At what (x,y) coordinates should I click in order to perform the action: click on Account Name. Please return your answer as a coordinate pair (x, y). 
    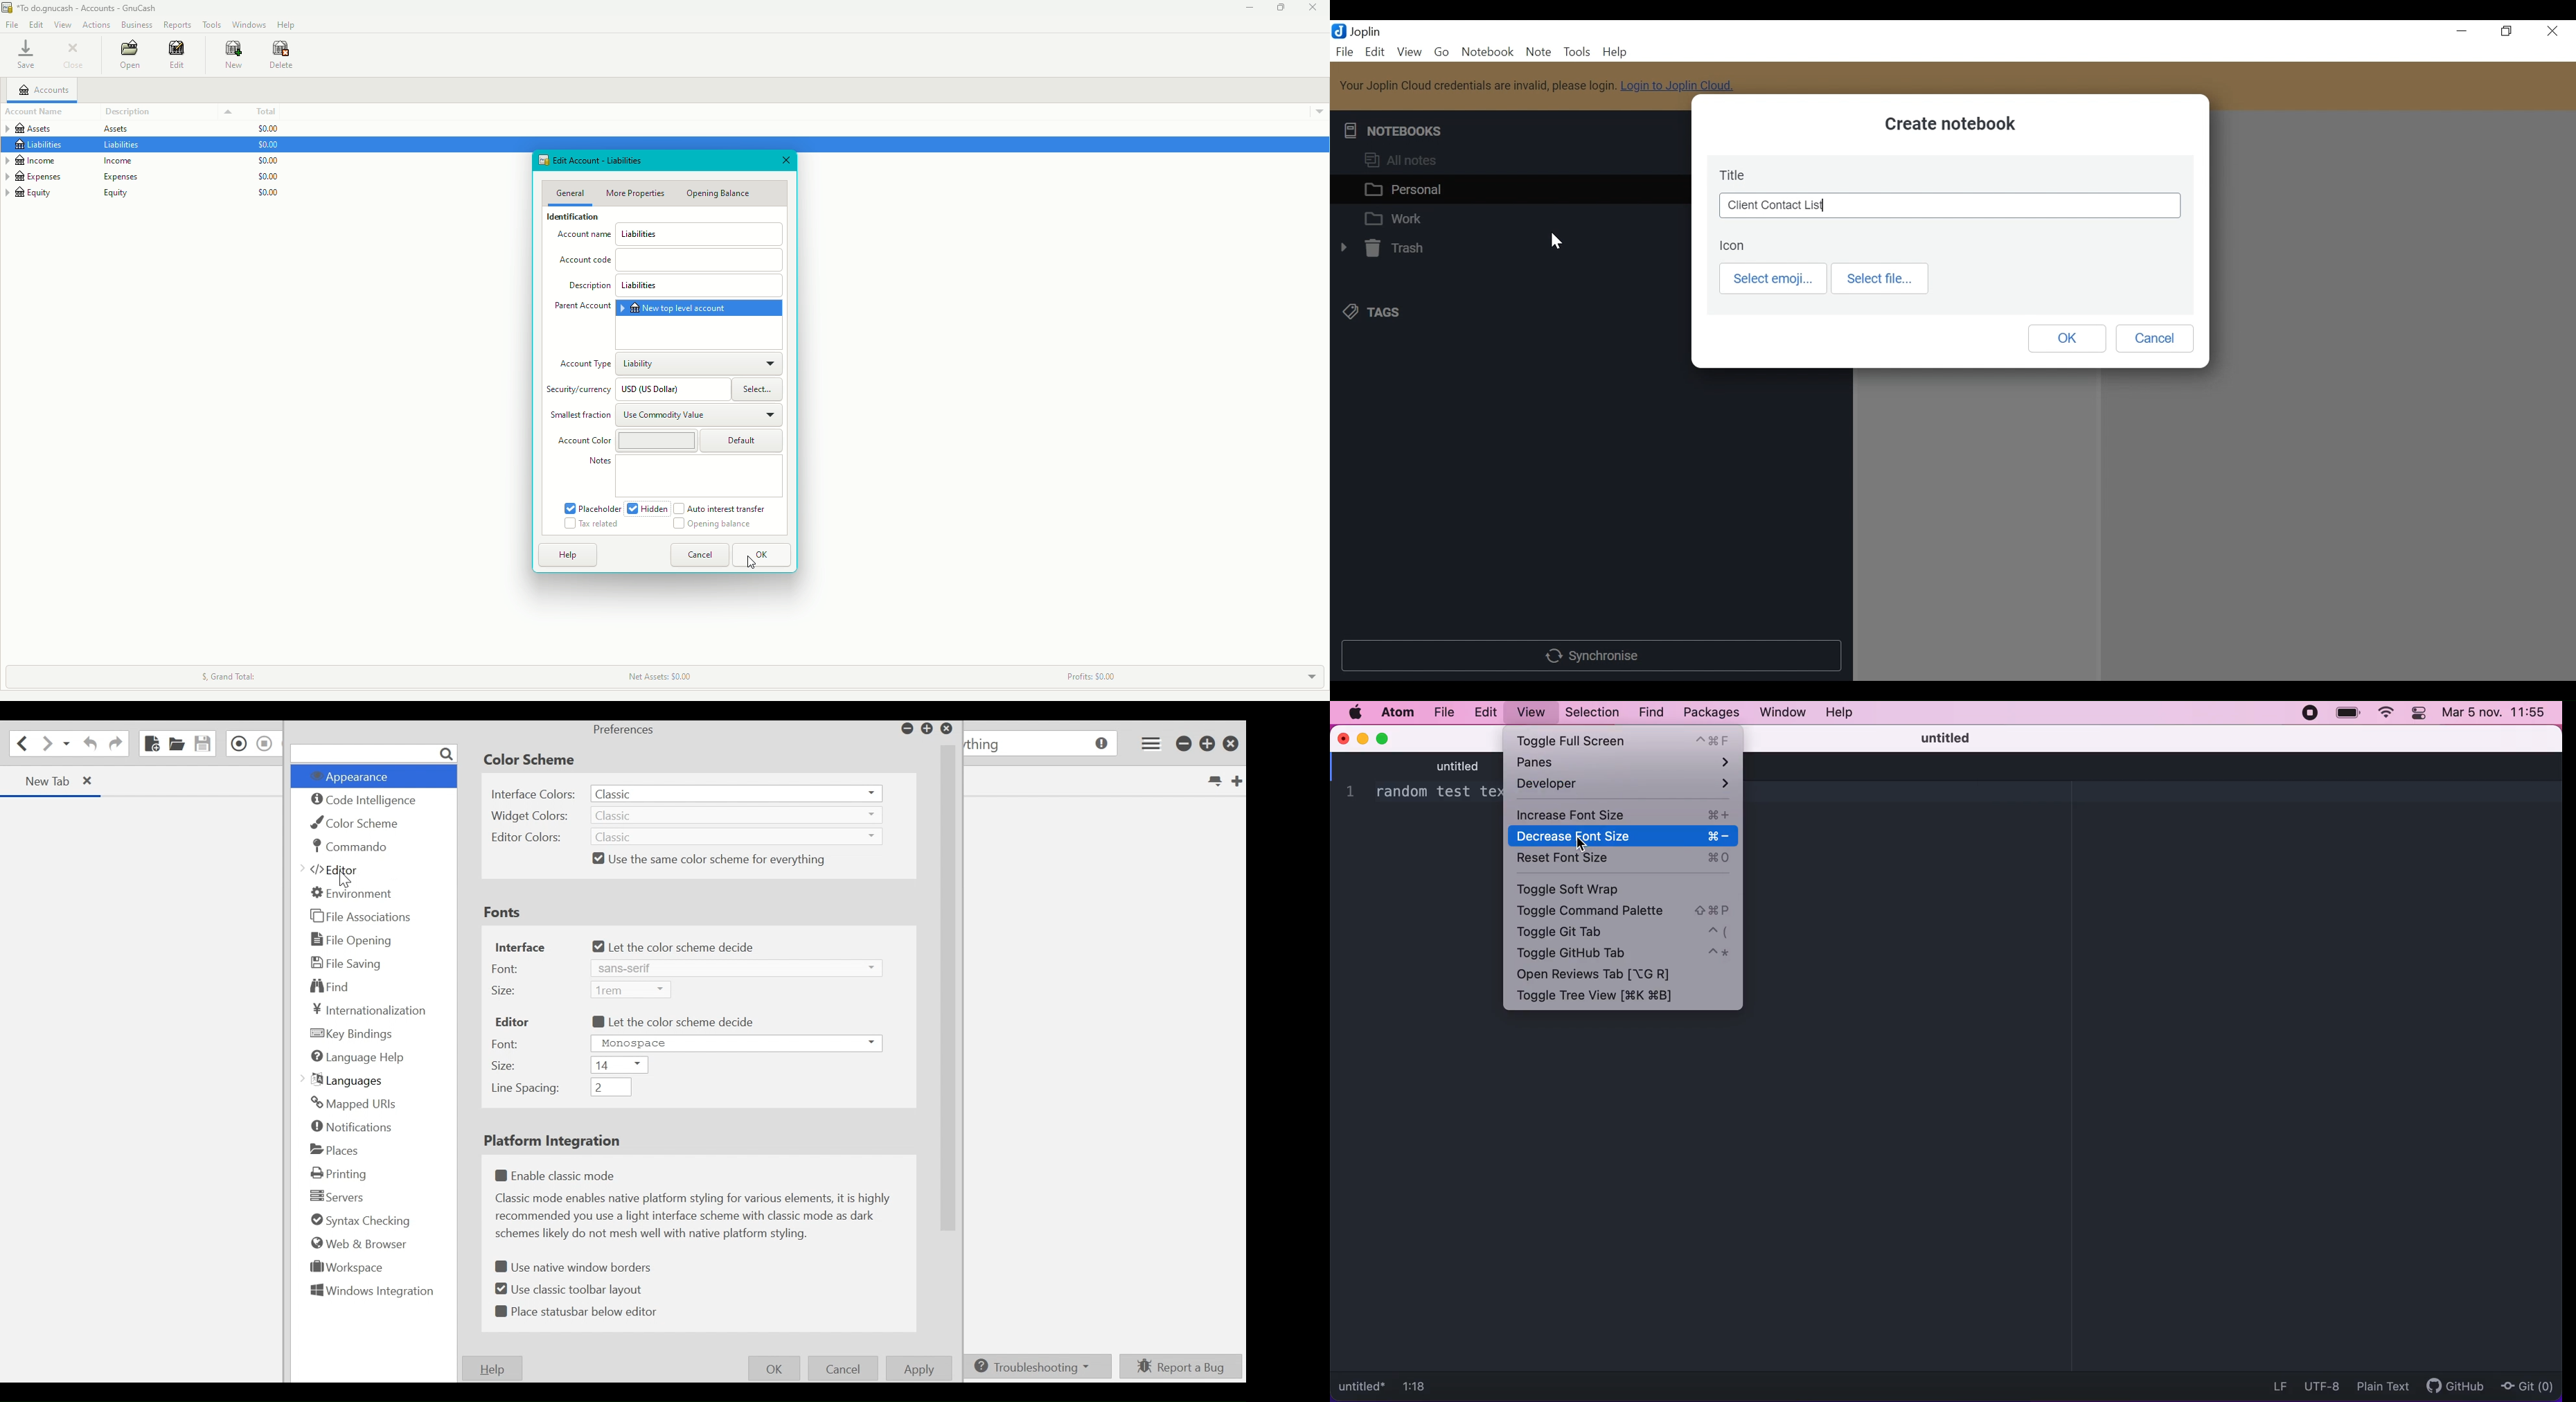
    Looking at the image, I should click on (585, 237).